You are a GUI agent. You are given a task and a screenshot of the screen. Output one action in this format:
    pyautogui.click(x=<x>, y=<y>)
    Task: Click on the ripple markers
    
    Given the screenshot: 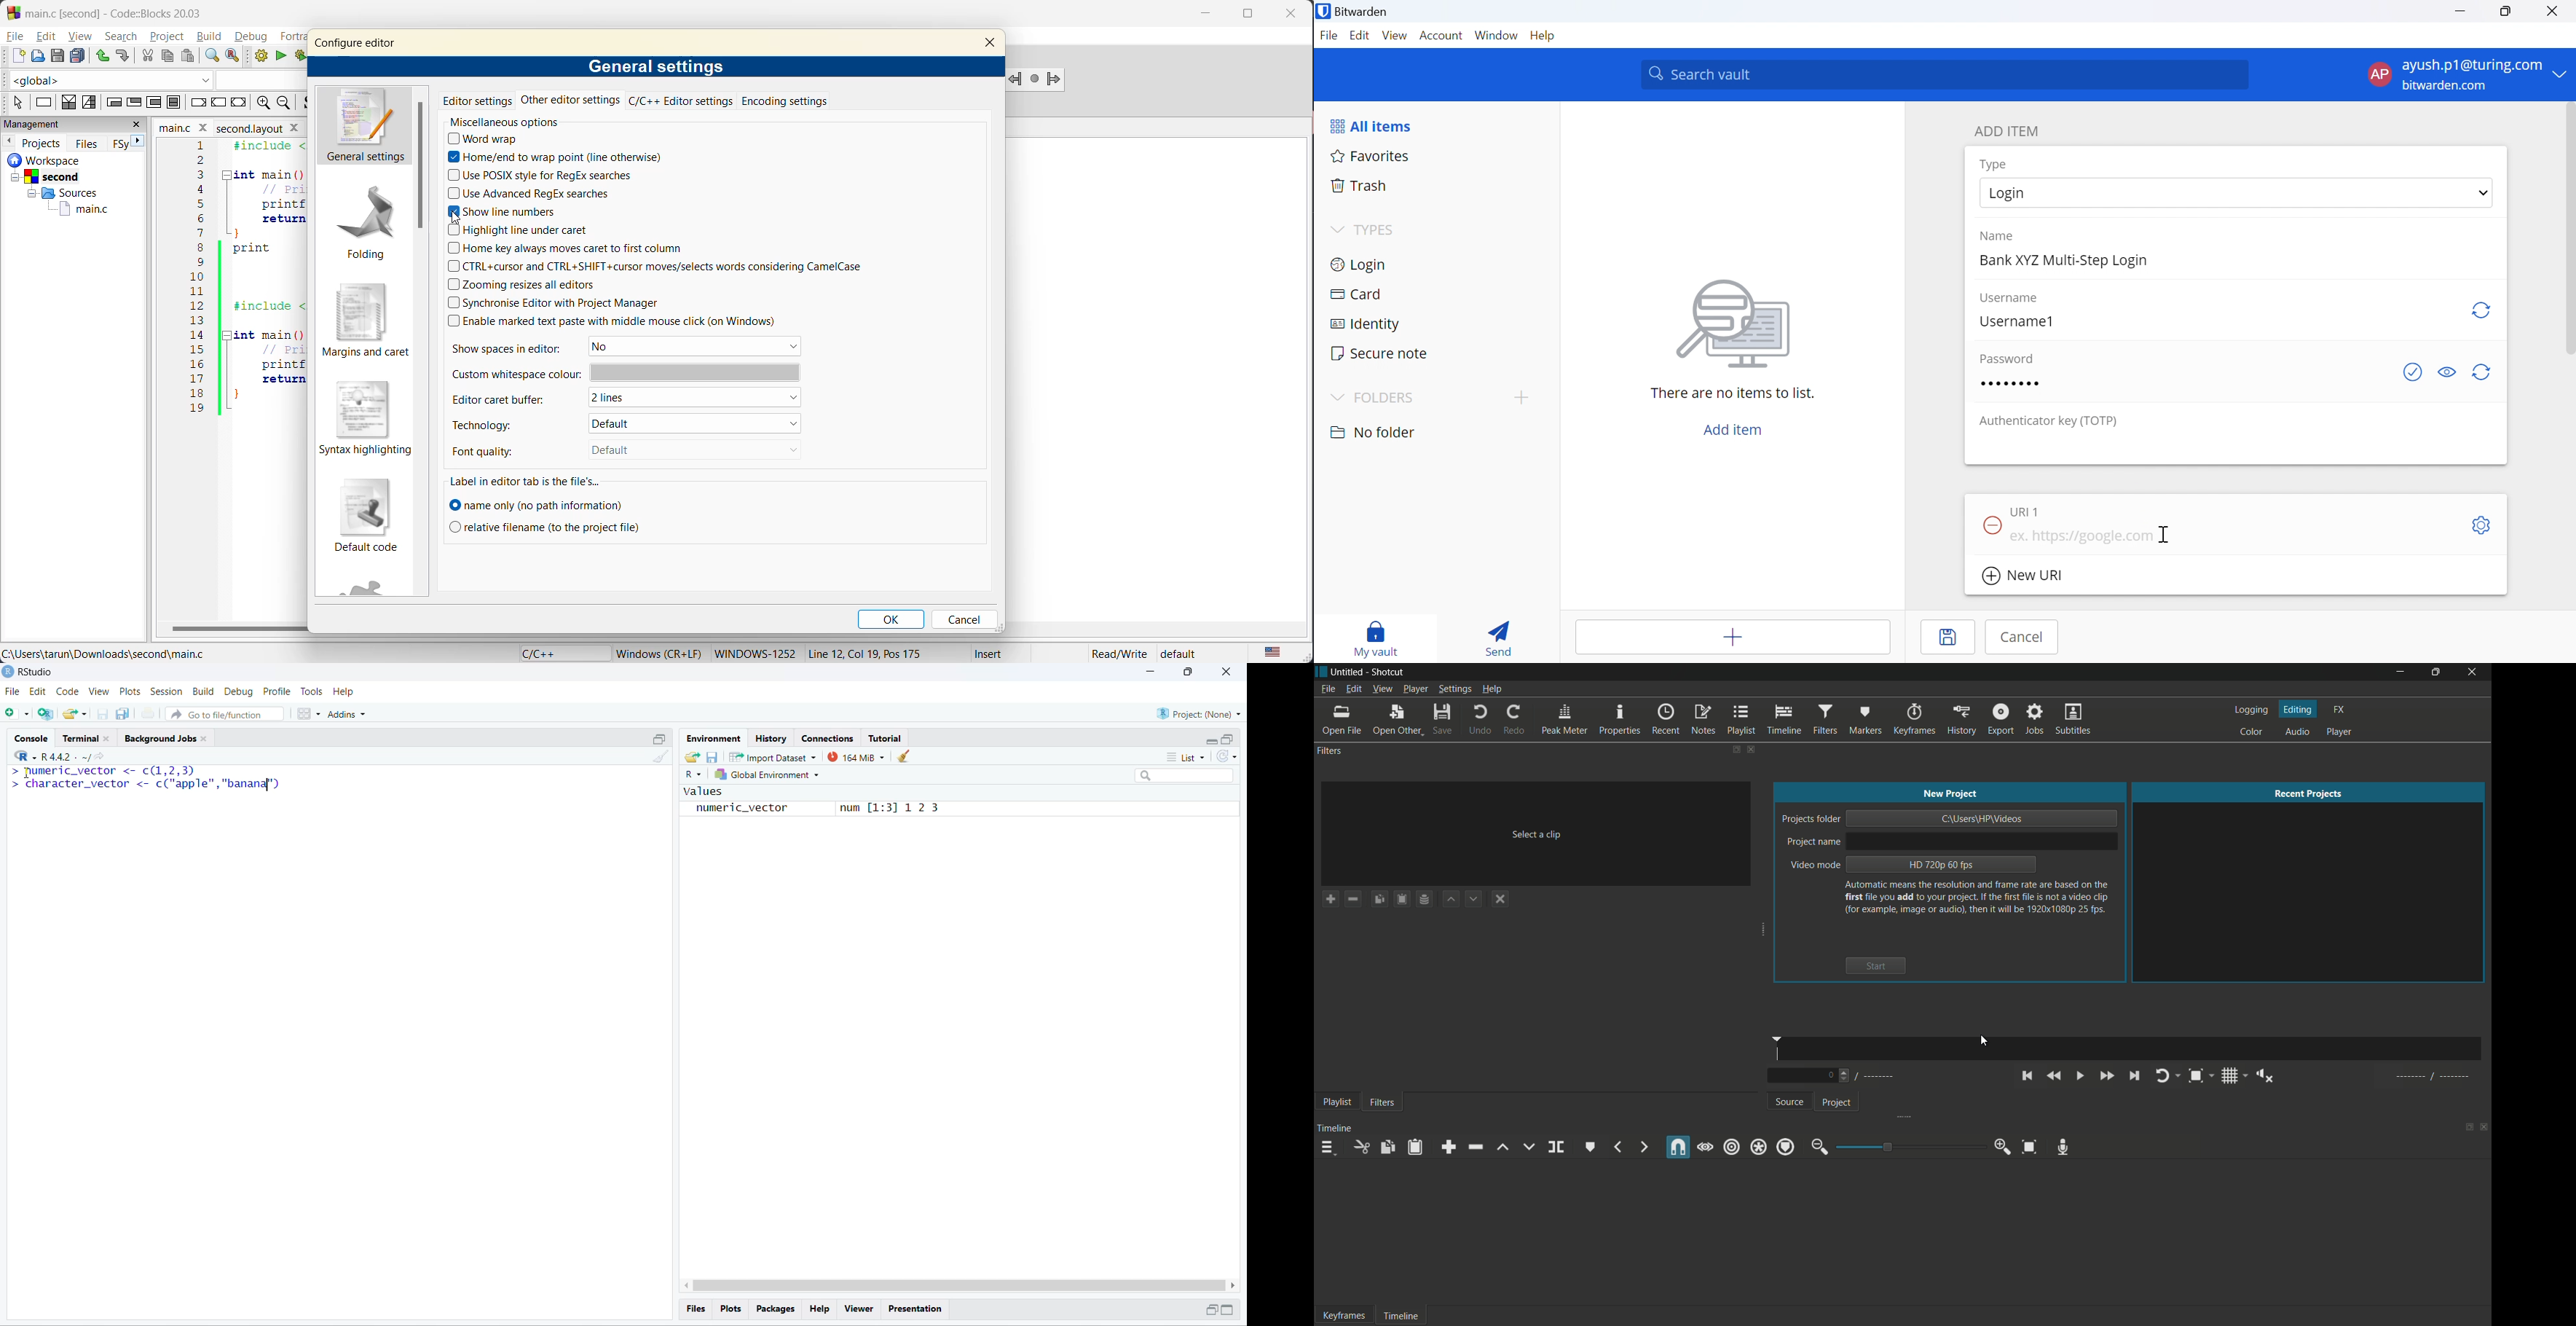 What is the action you would take?
    pyautogui.click(x=1786, y=1147)
    